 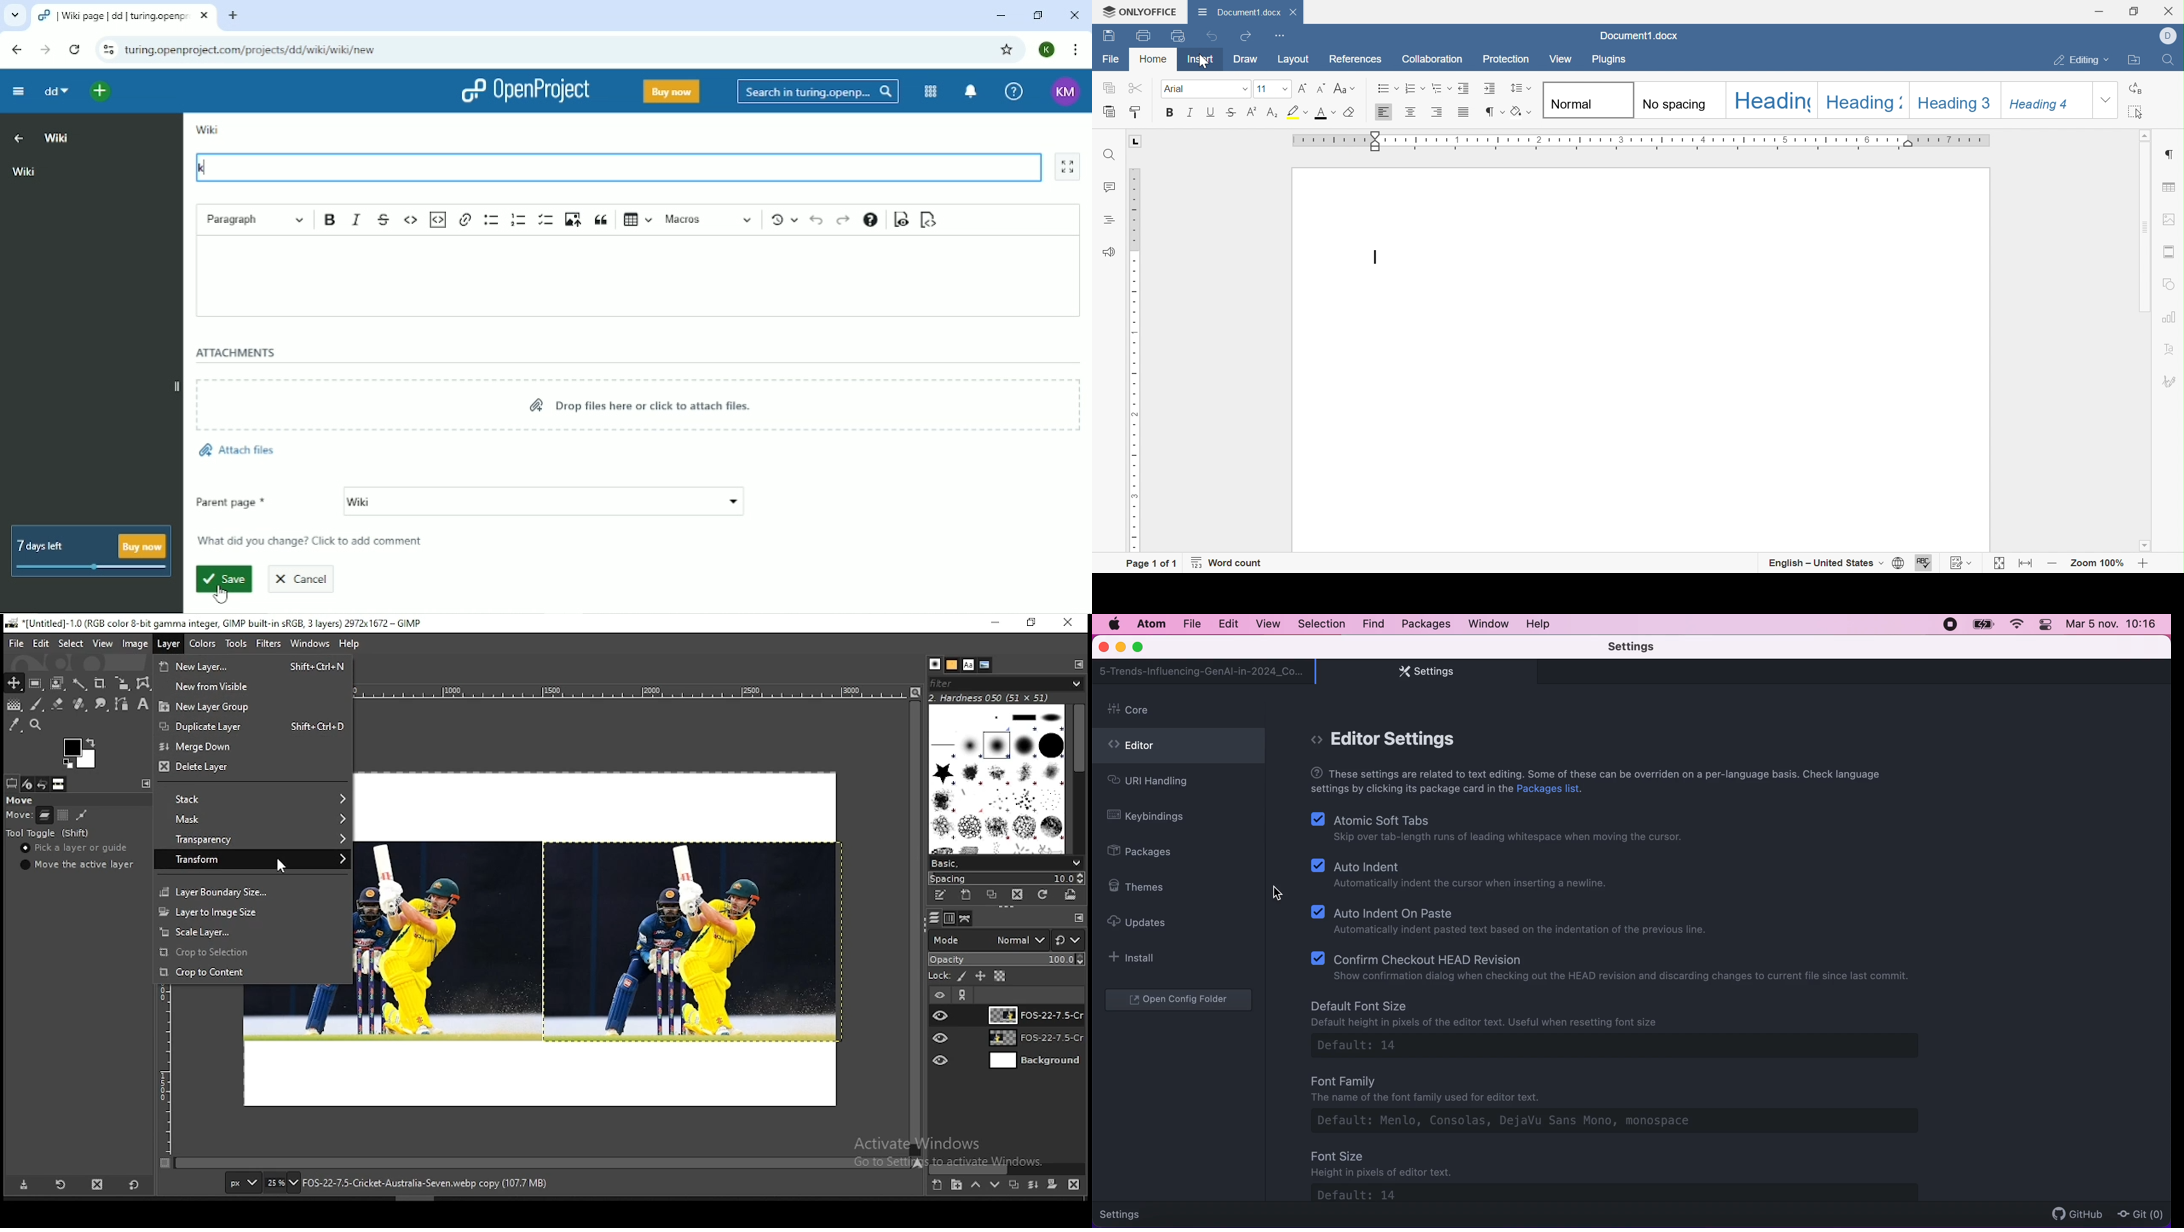 What do you see at coordinates (2137, 88) in the screenshot?
I see `Replace` at bounding box center [2137, 88].